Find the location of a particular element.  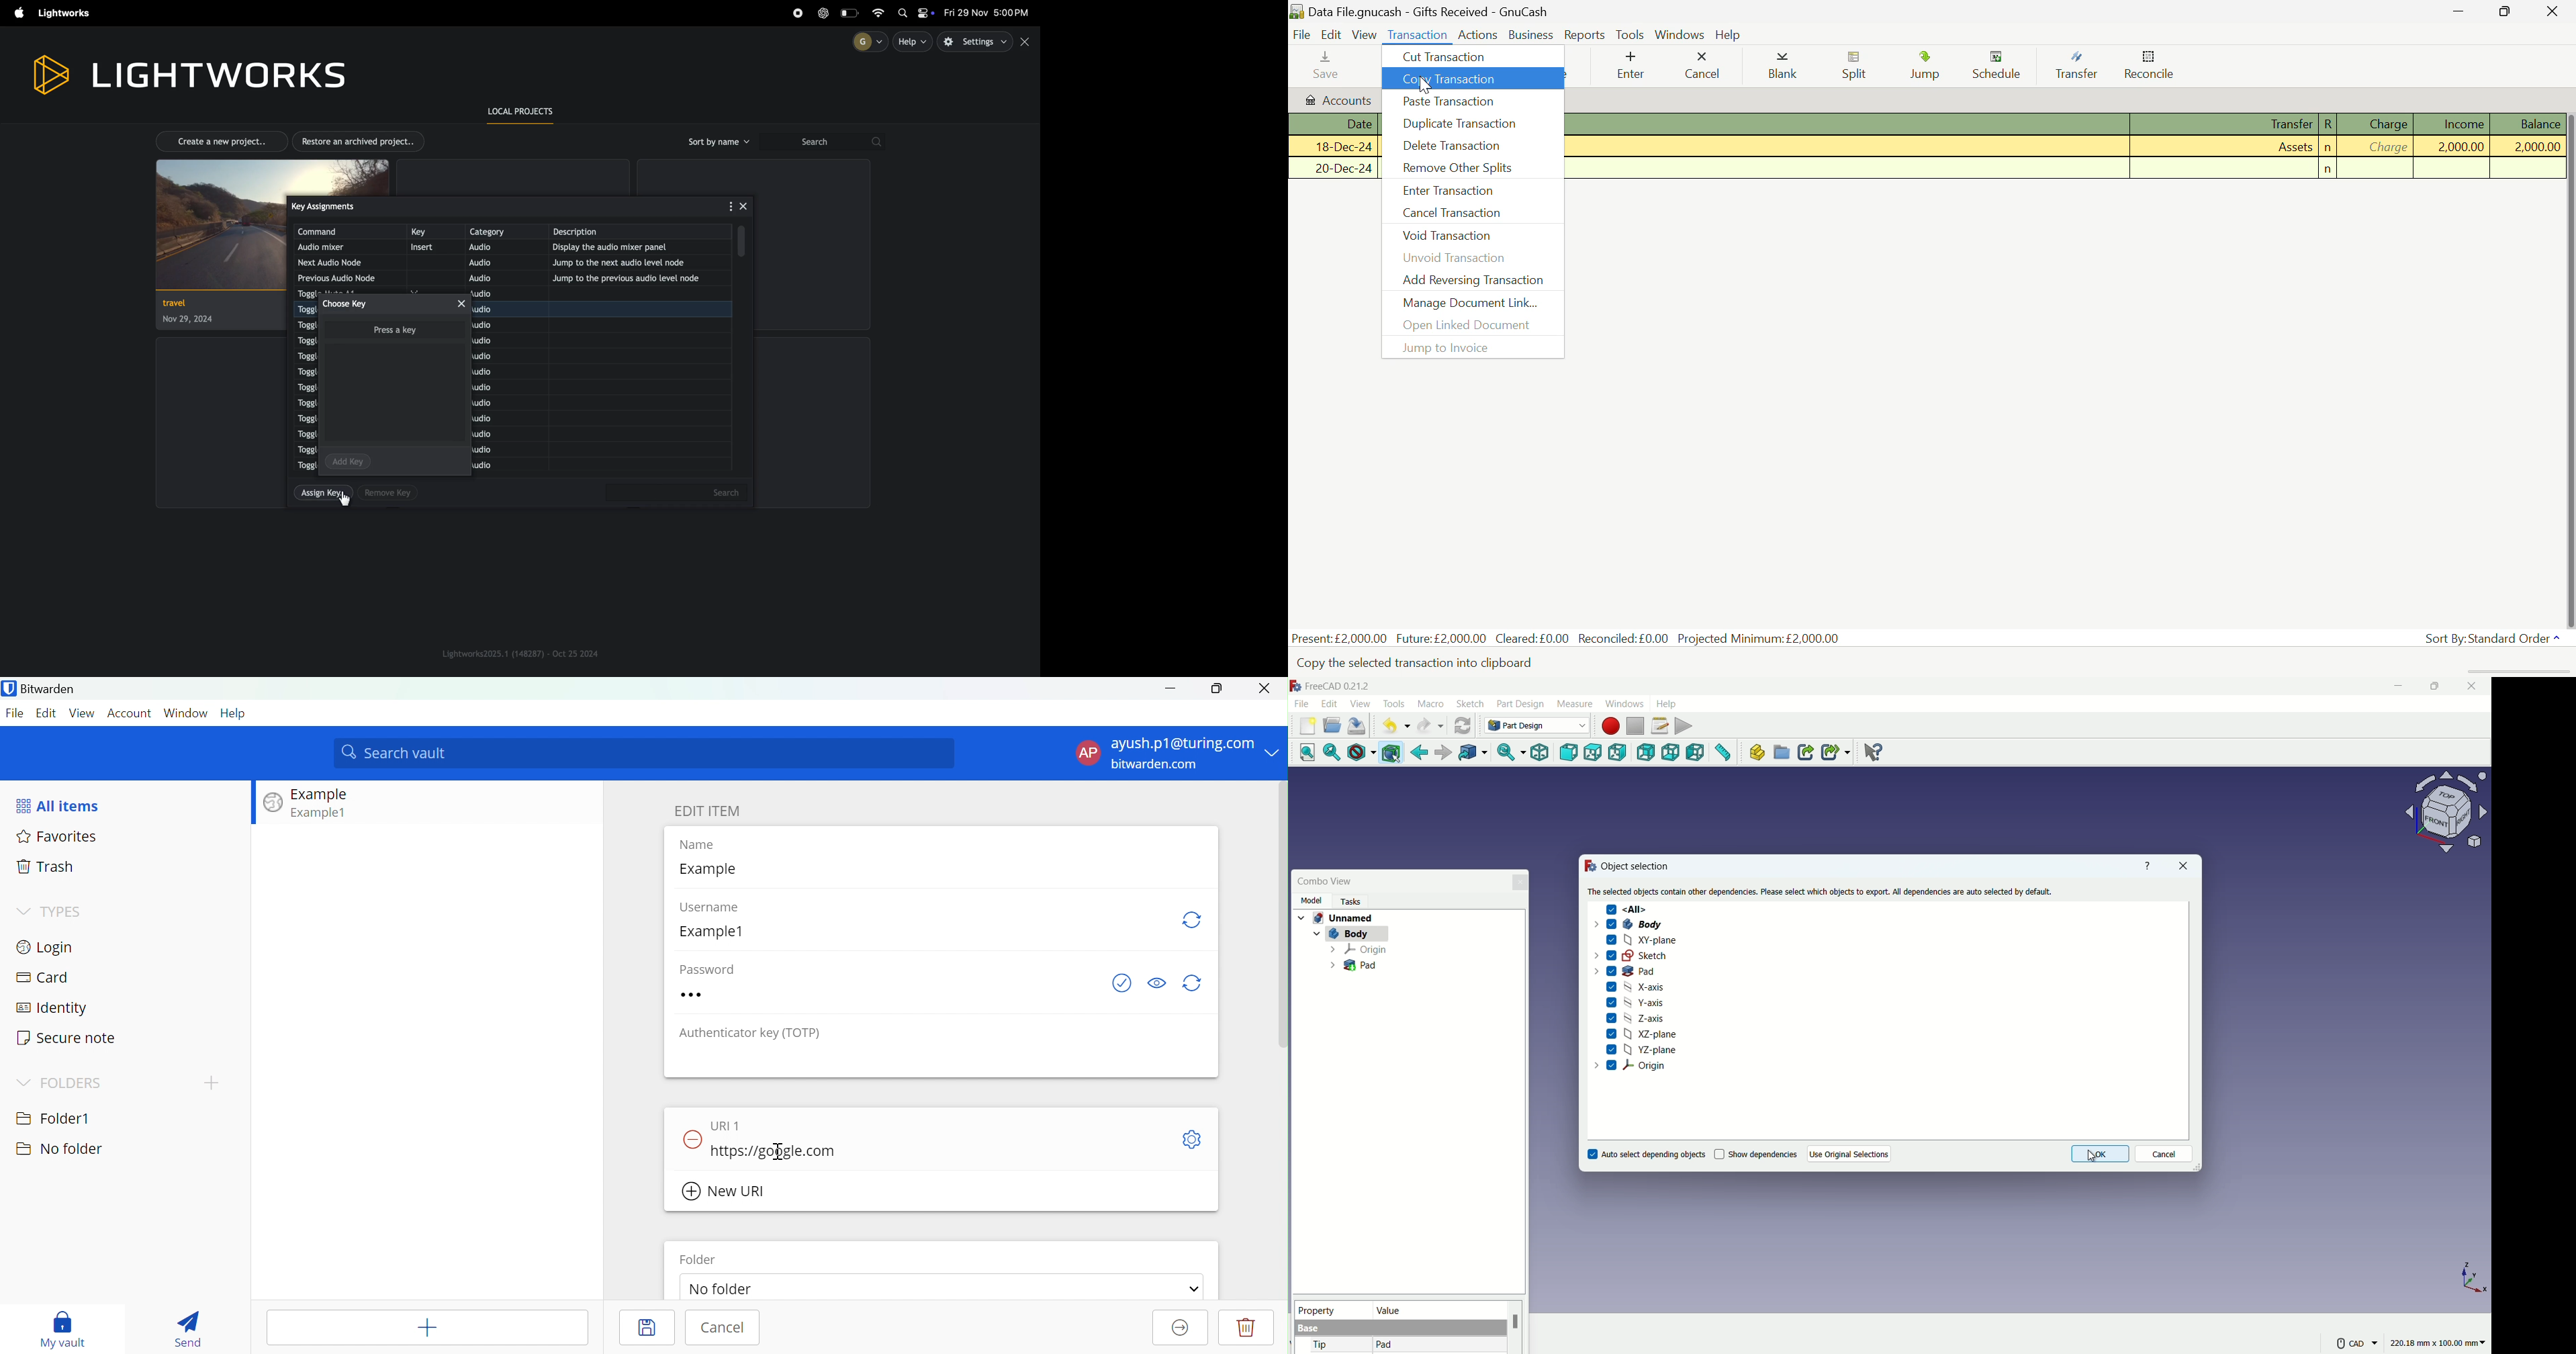

Cut Transaction is located at coordinates (1473, 56).